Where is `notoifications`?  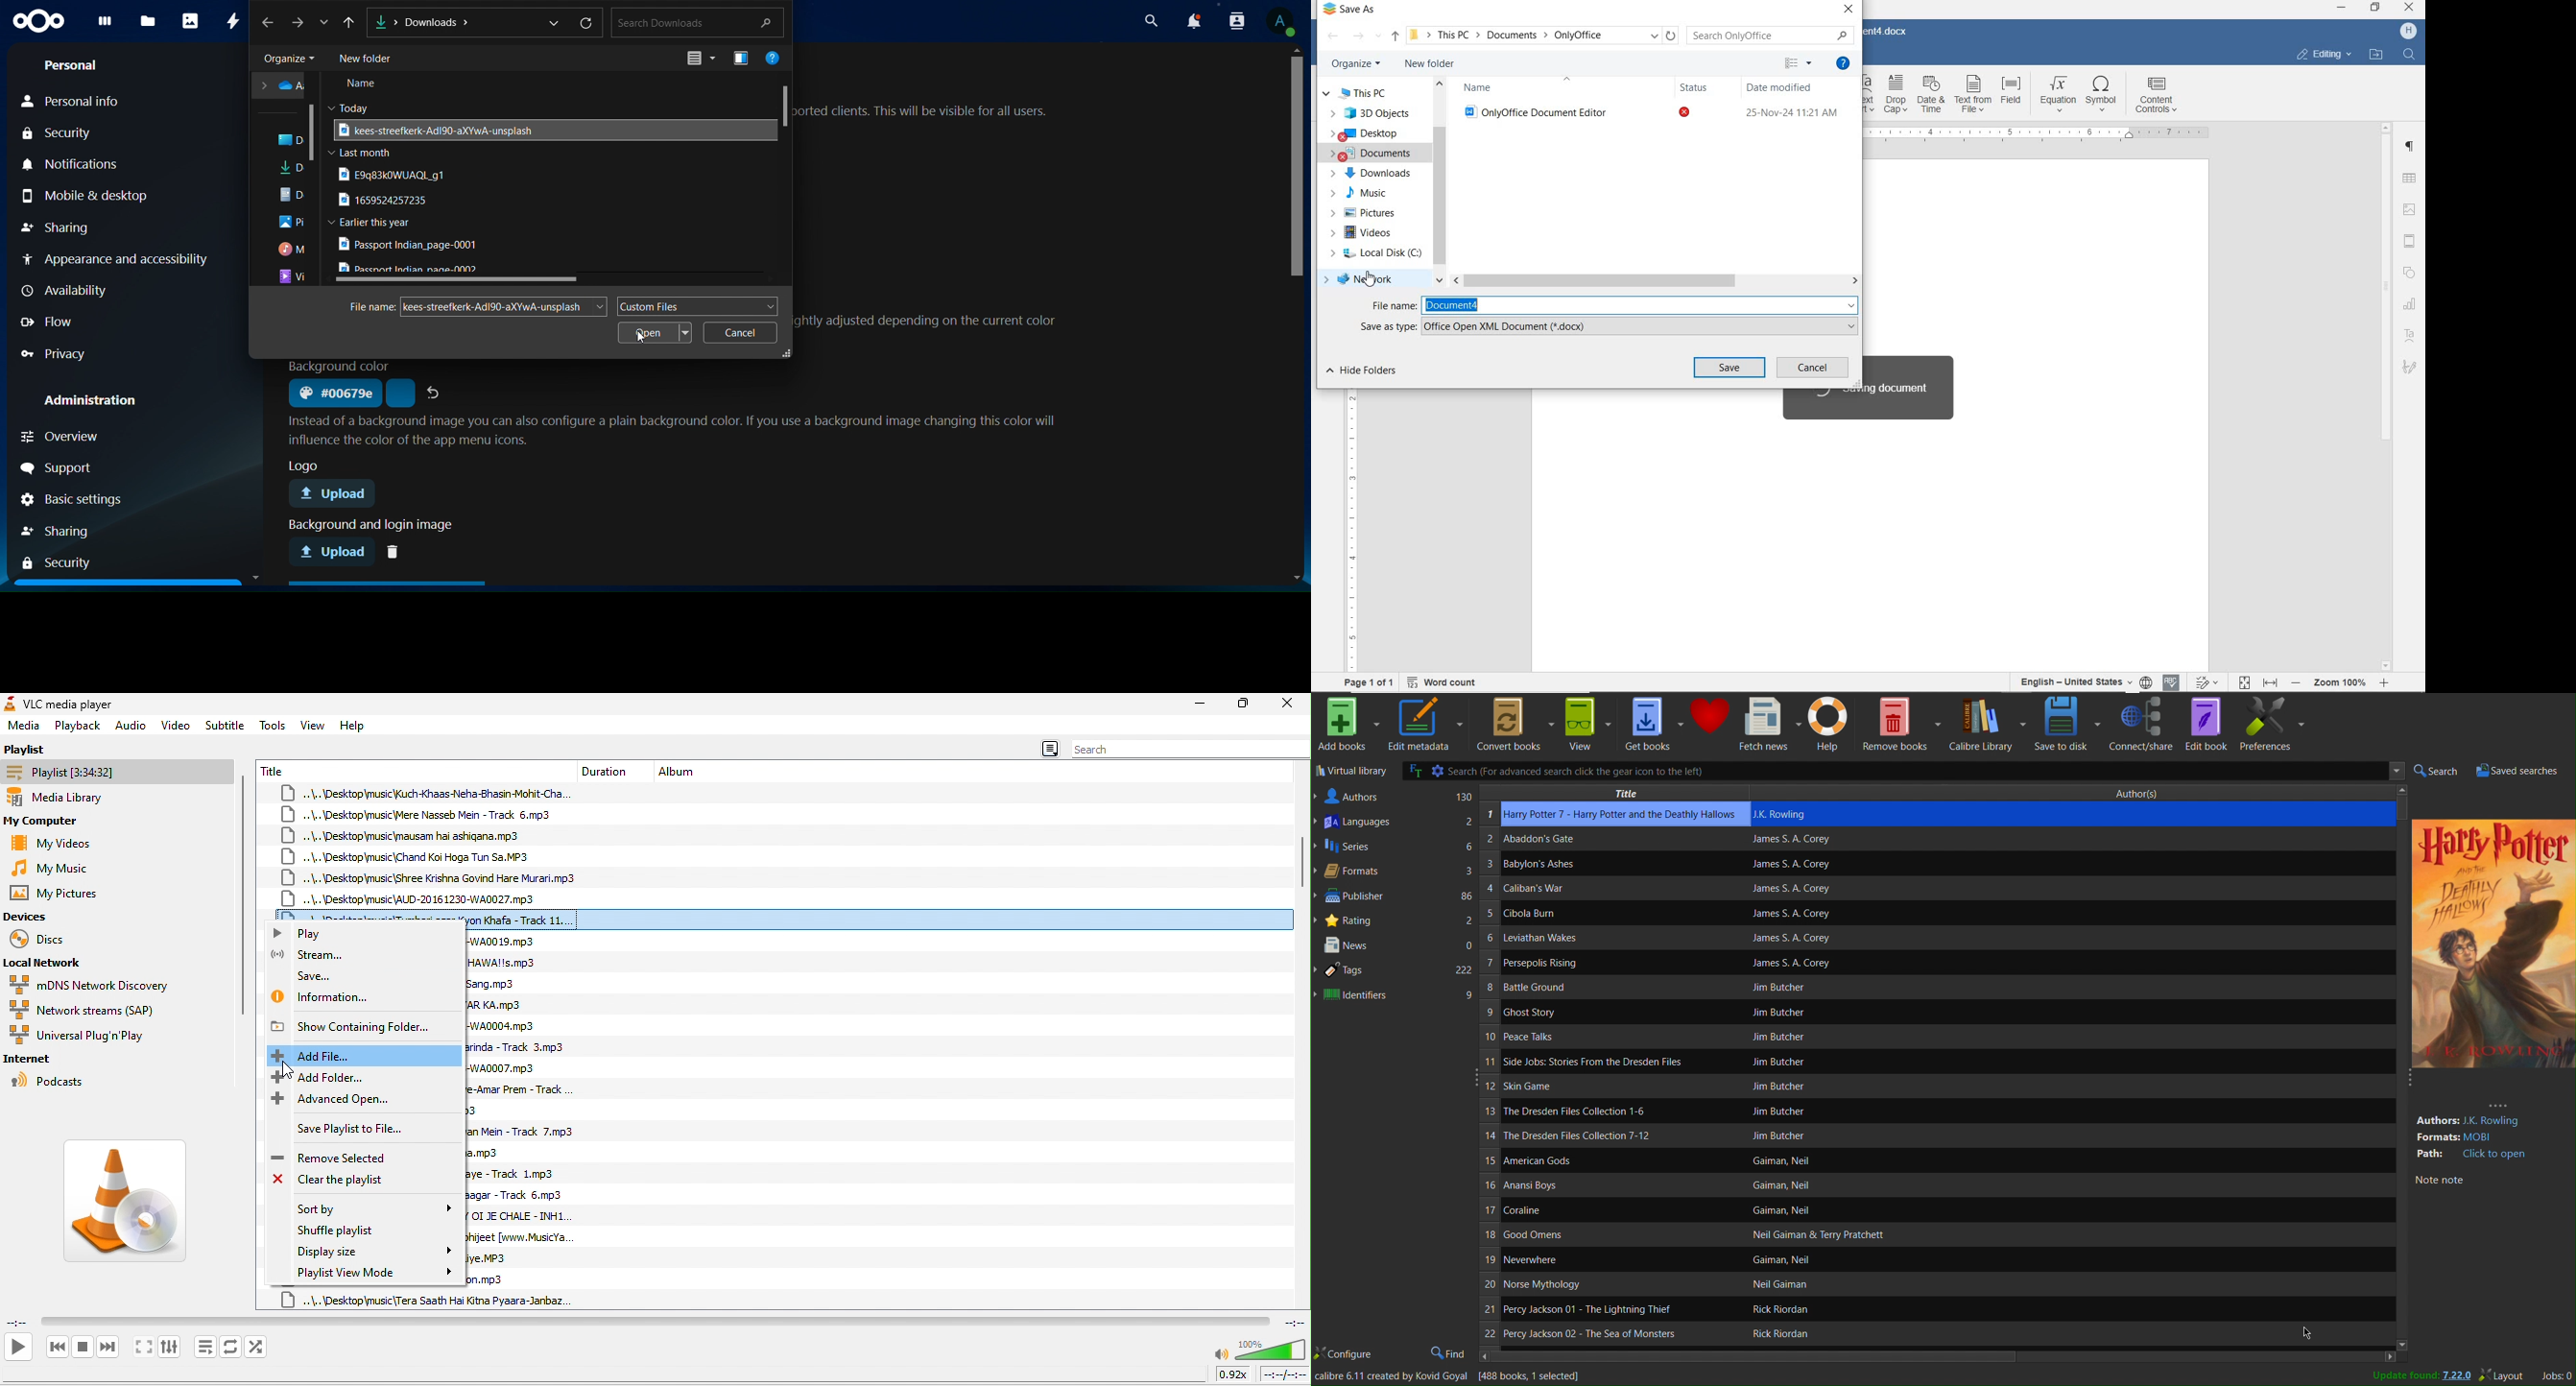
notoifications is located at coordinates (1195, 22).